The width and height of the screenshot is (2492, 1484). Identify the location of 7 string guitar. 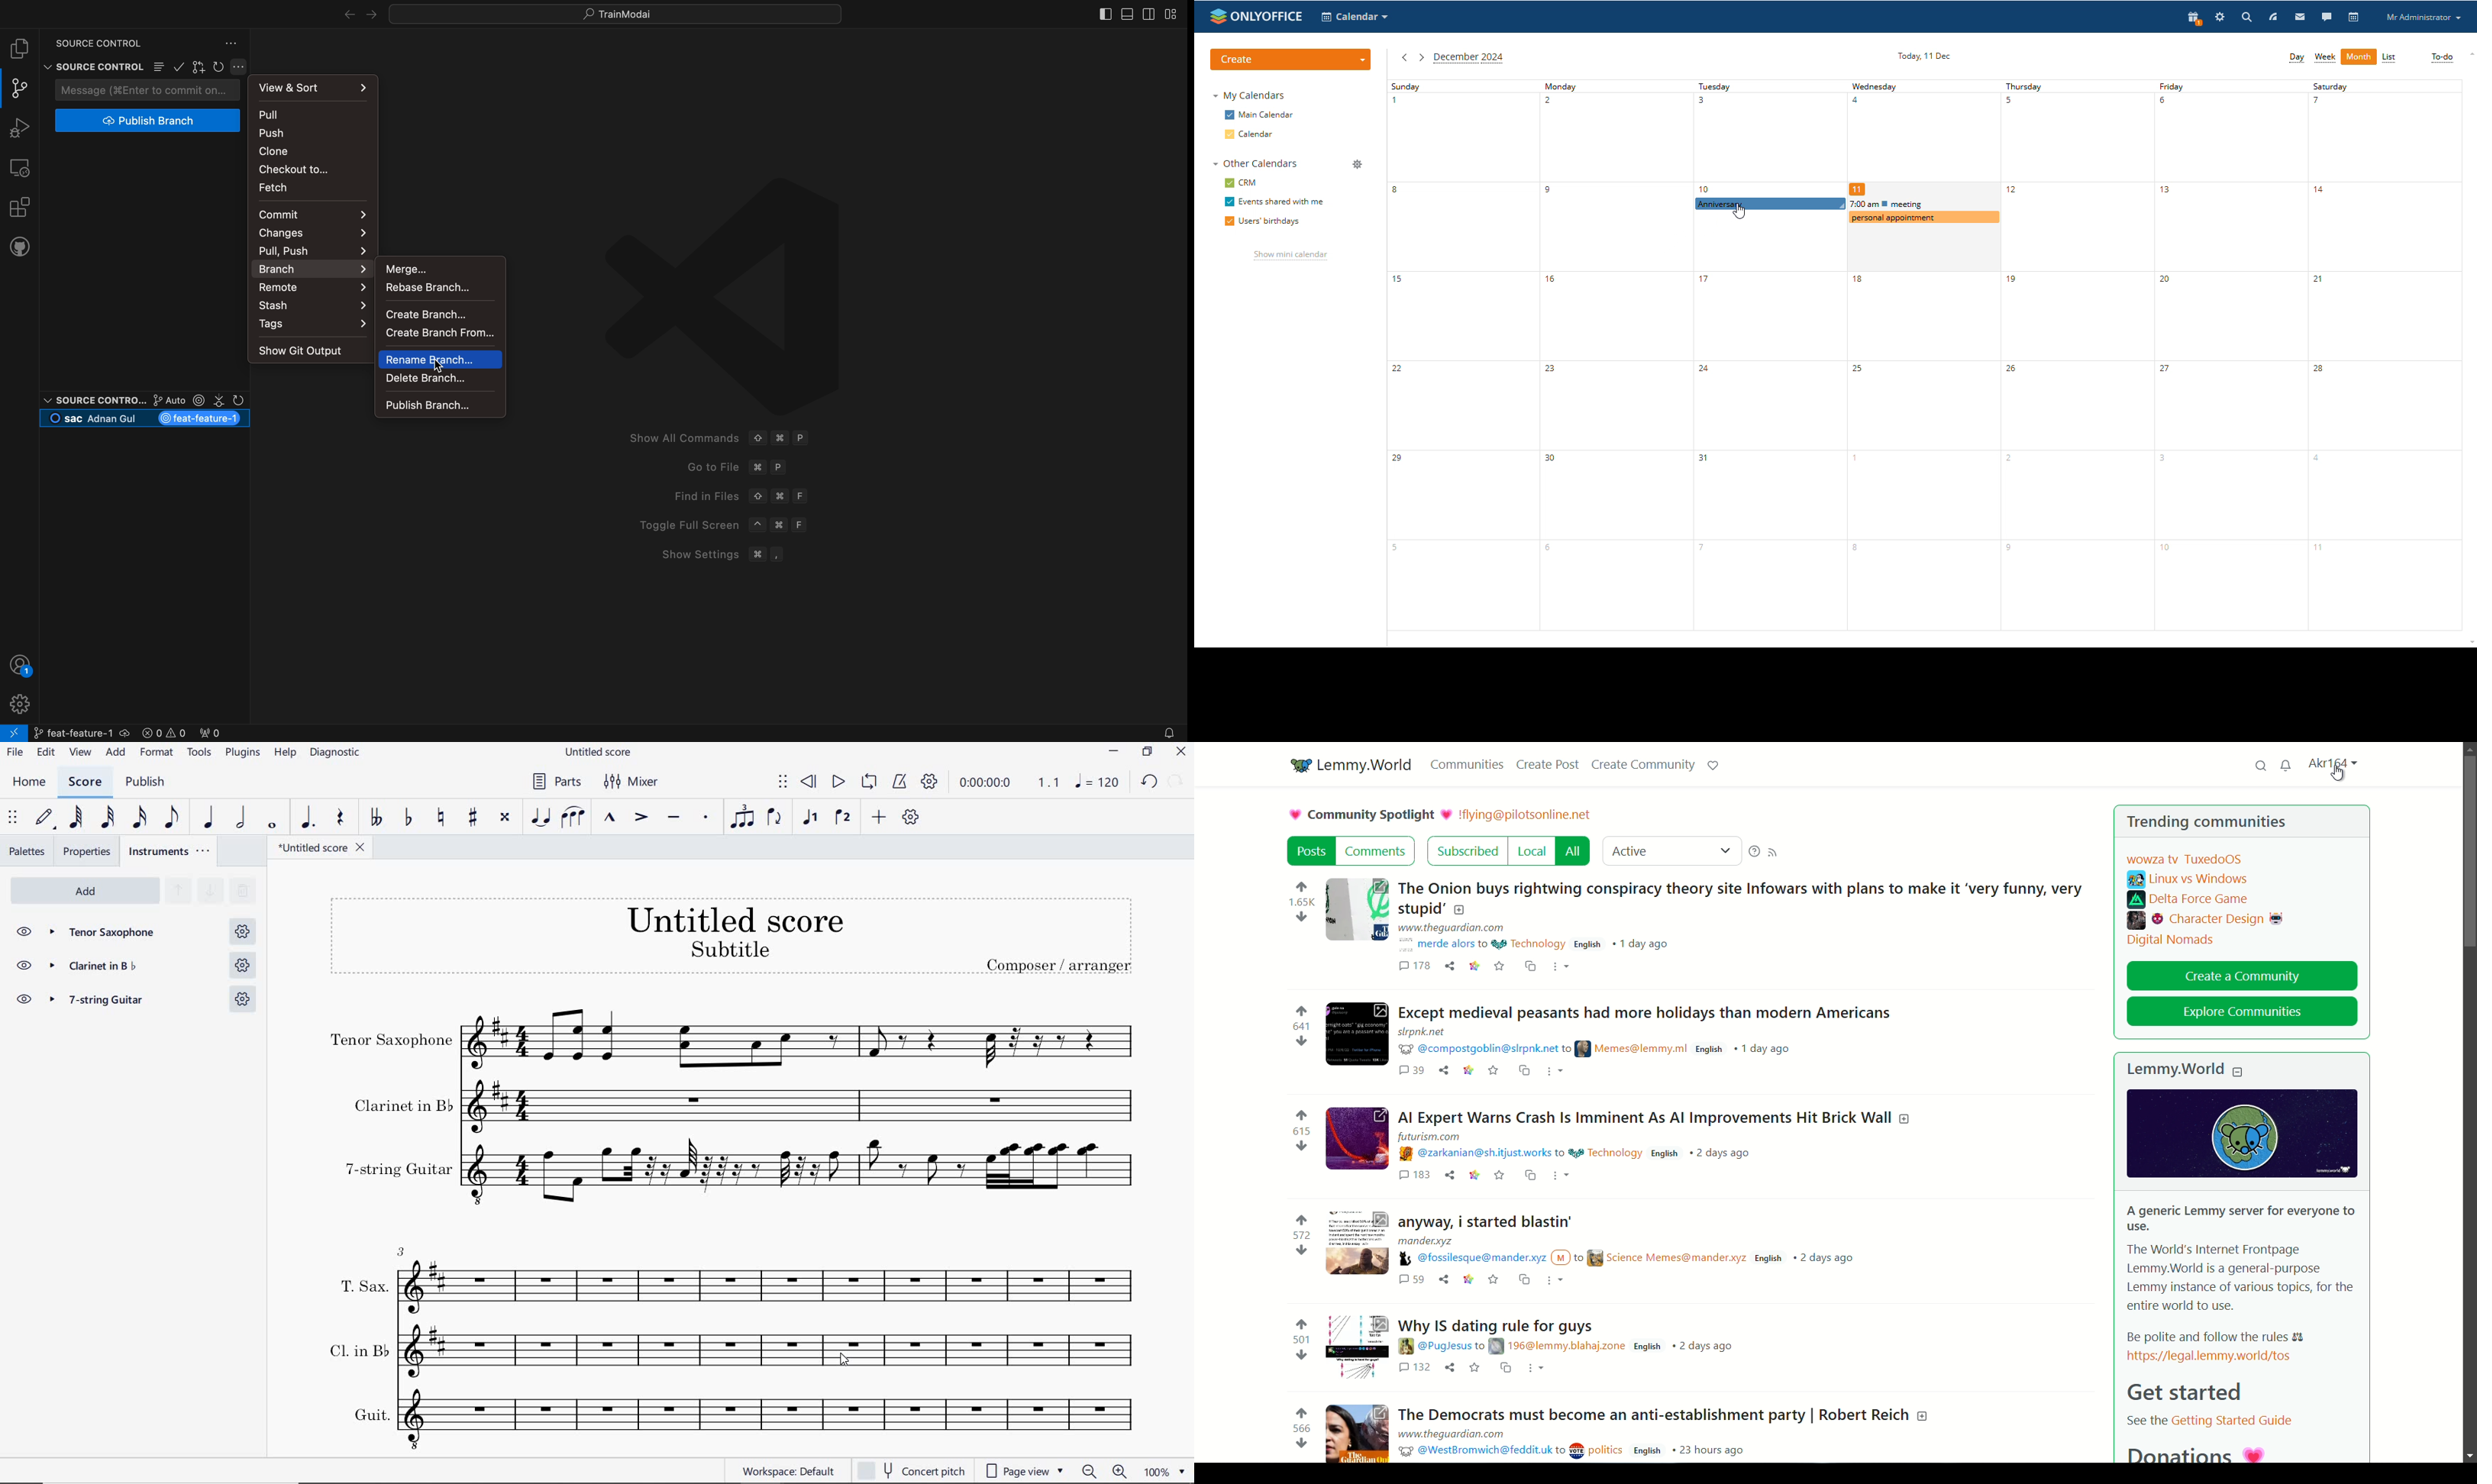
(109, 1001).